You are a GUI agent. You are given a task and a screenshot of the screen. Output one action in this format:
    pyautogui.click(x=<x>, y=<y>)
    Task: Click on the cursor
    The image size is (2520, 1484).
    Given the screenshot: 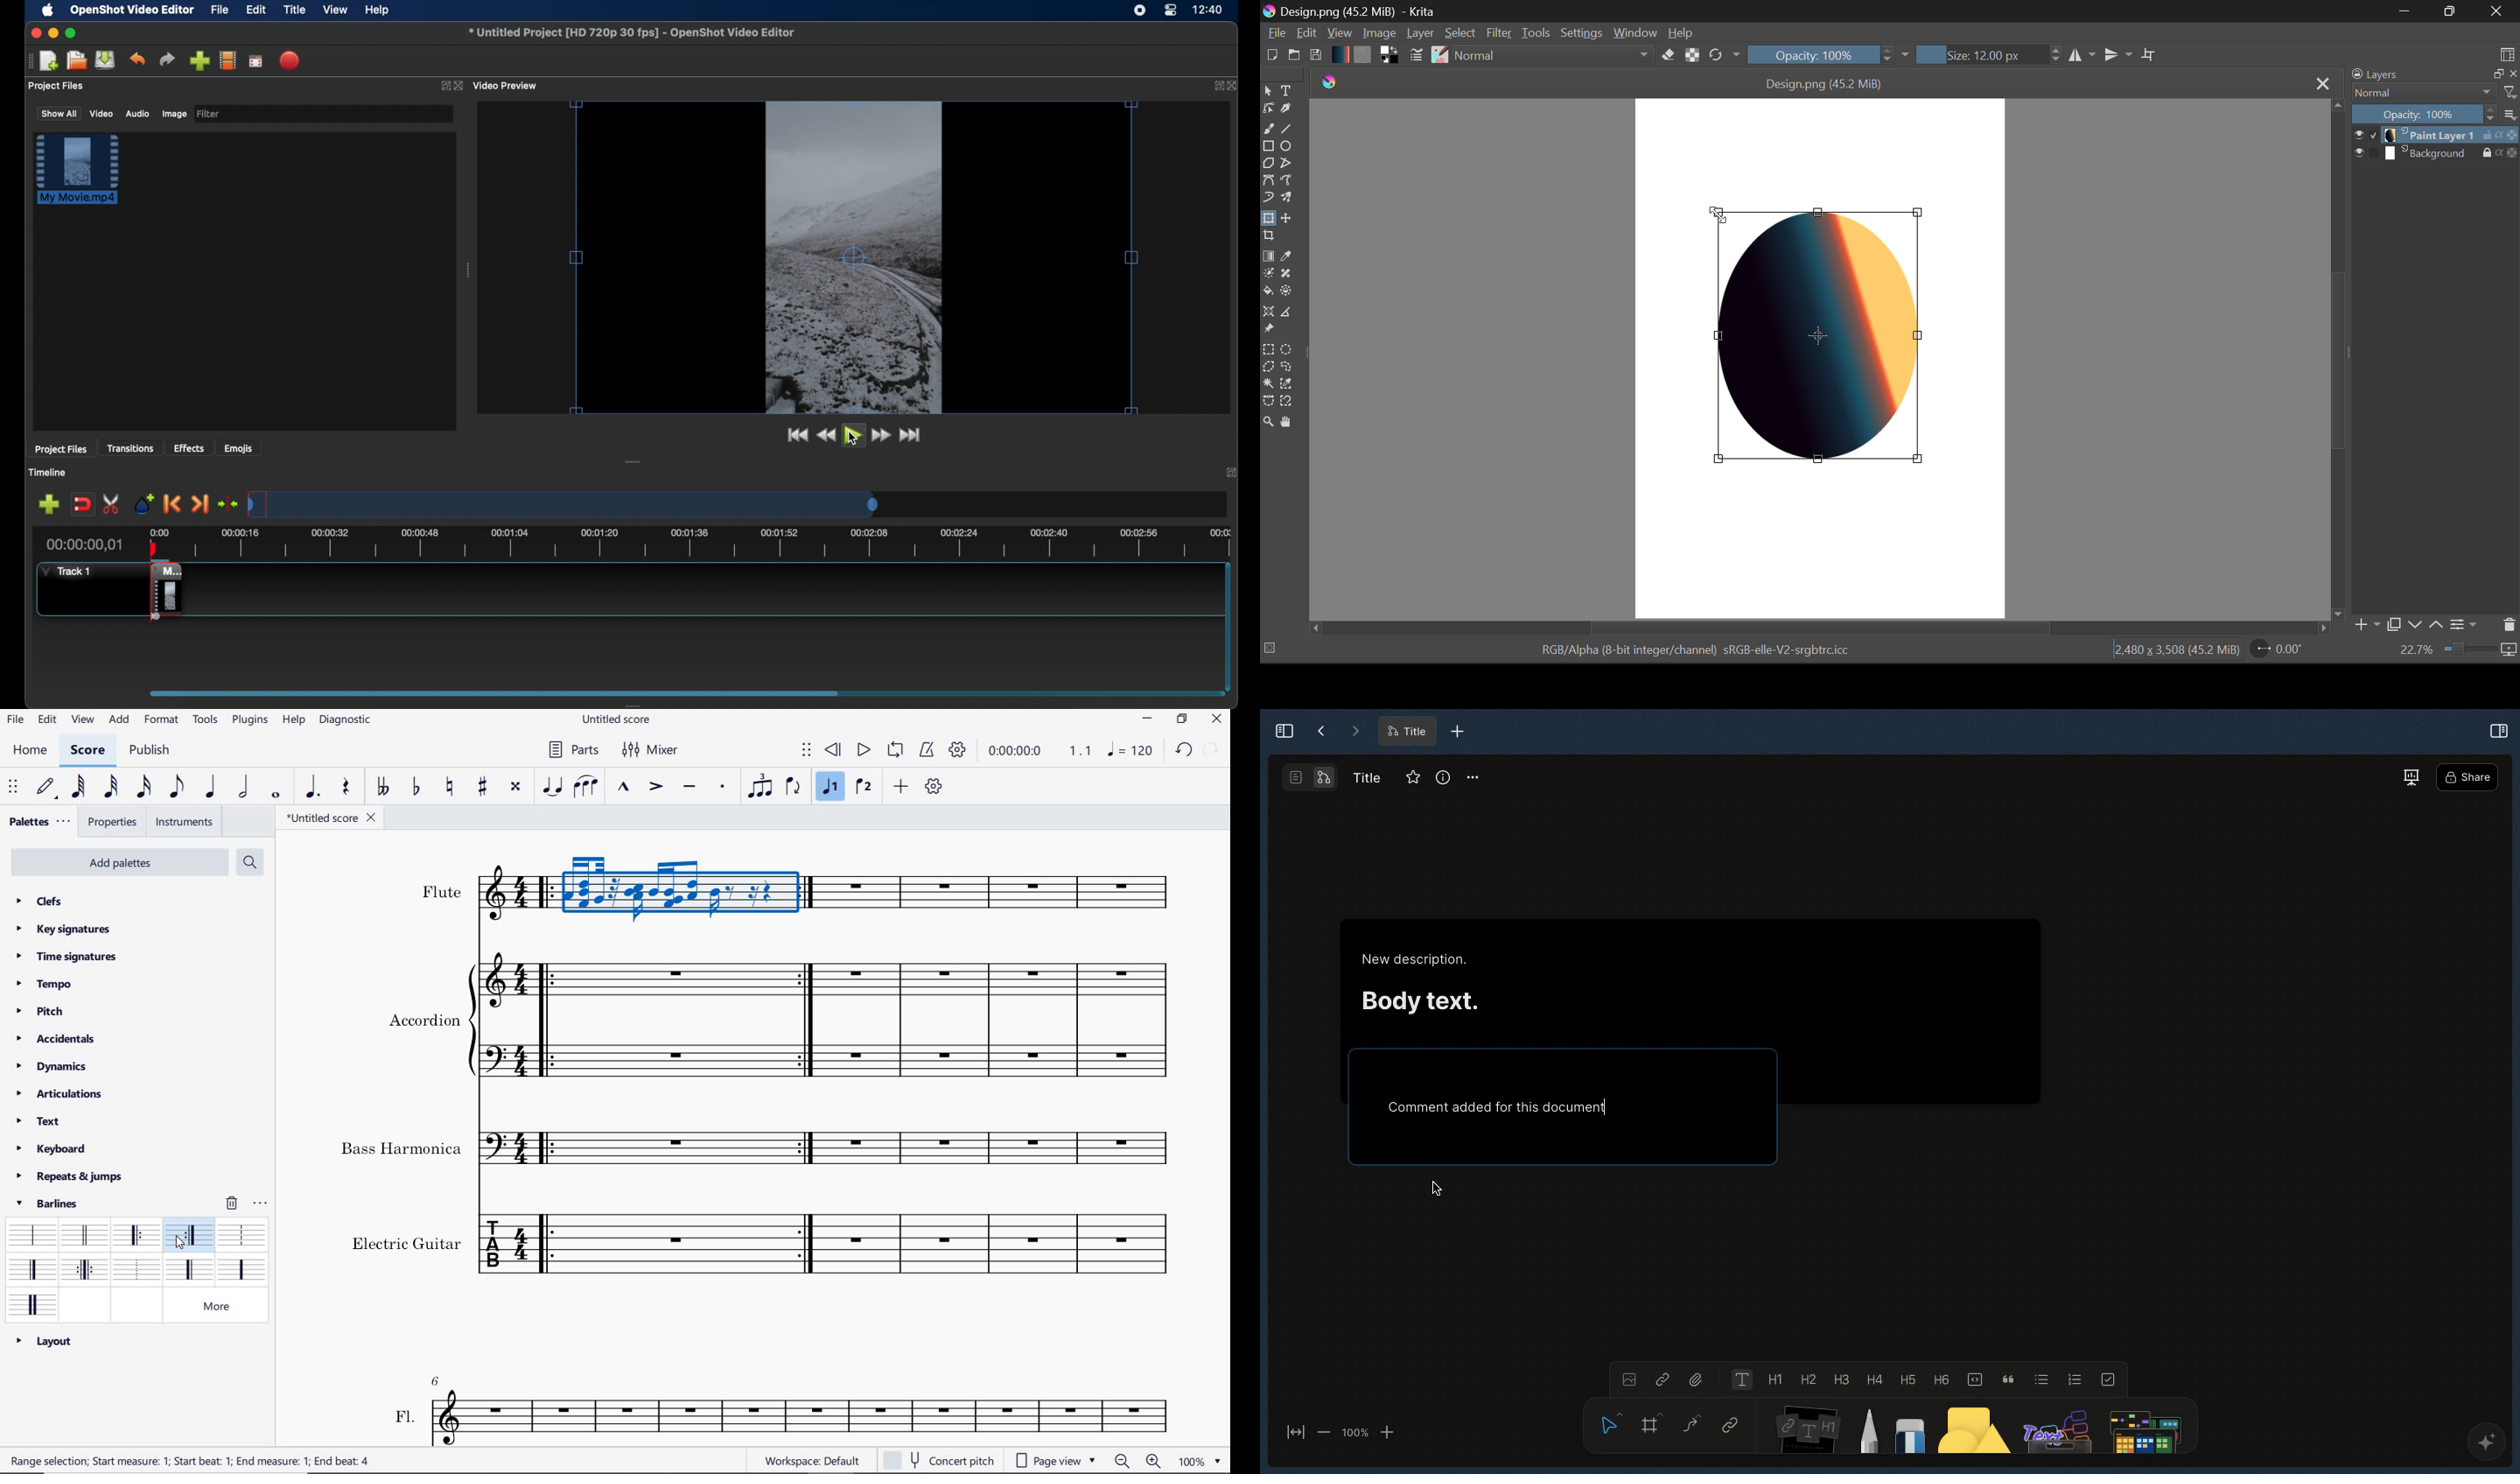 What is the action you would take?
    pyautogui.click(x=1437, y=1189)
    